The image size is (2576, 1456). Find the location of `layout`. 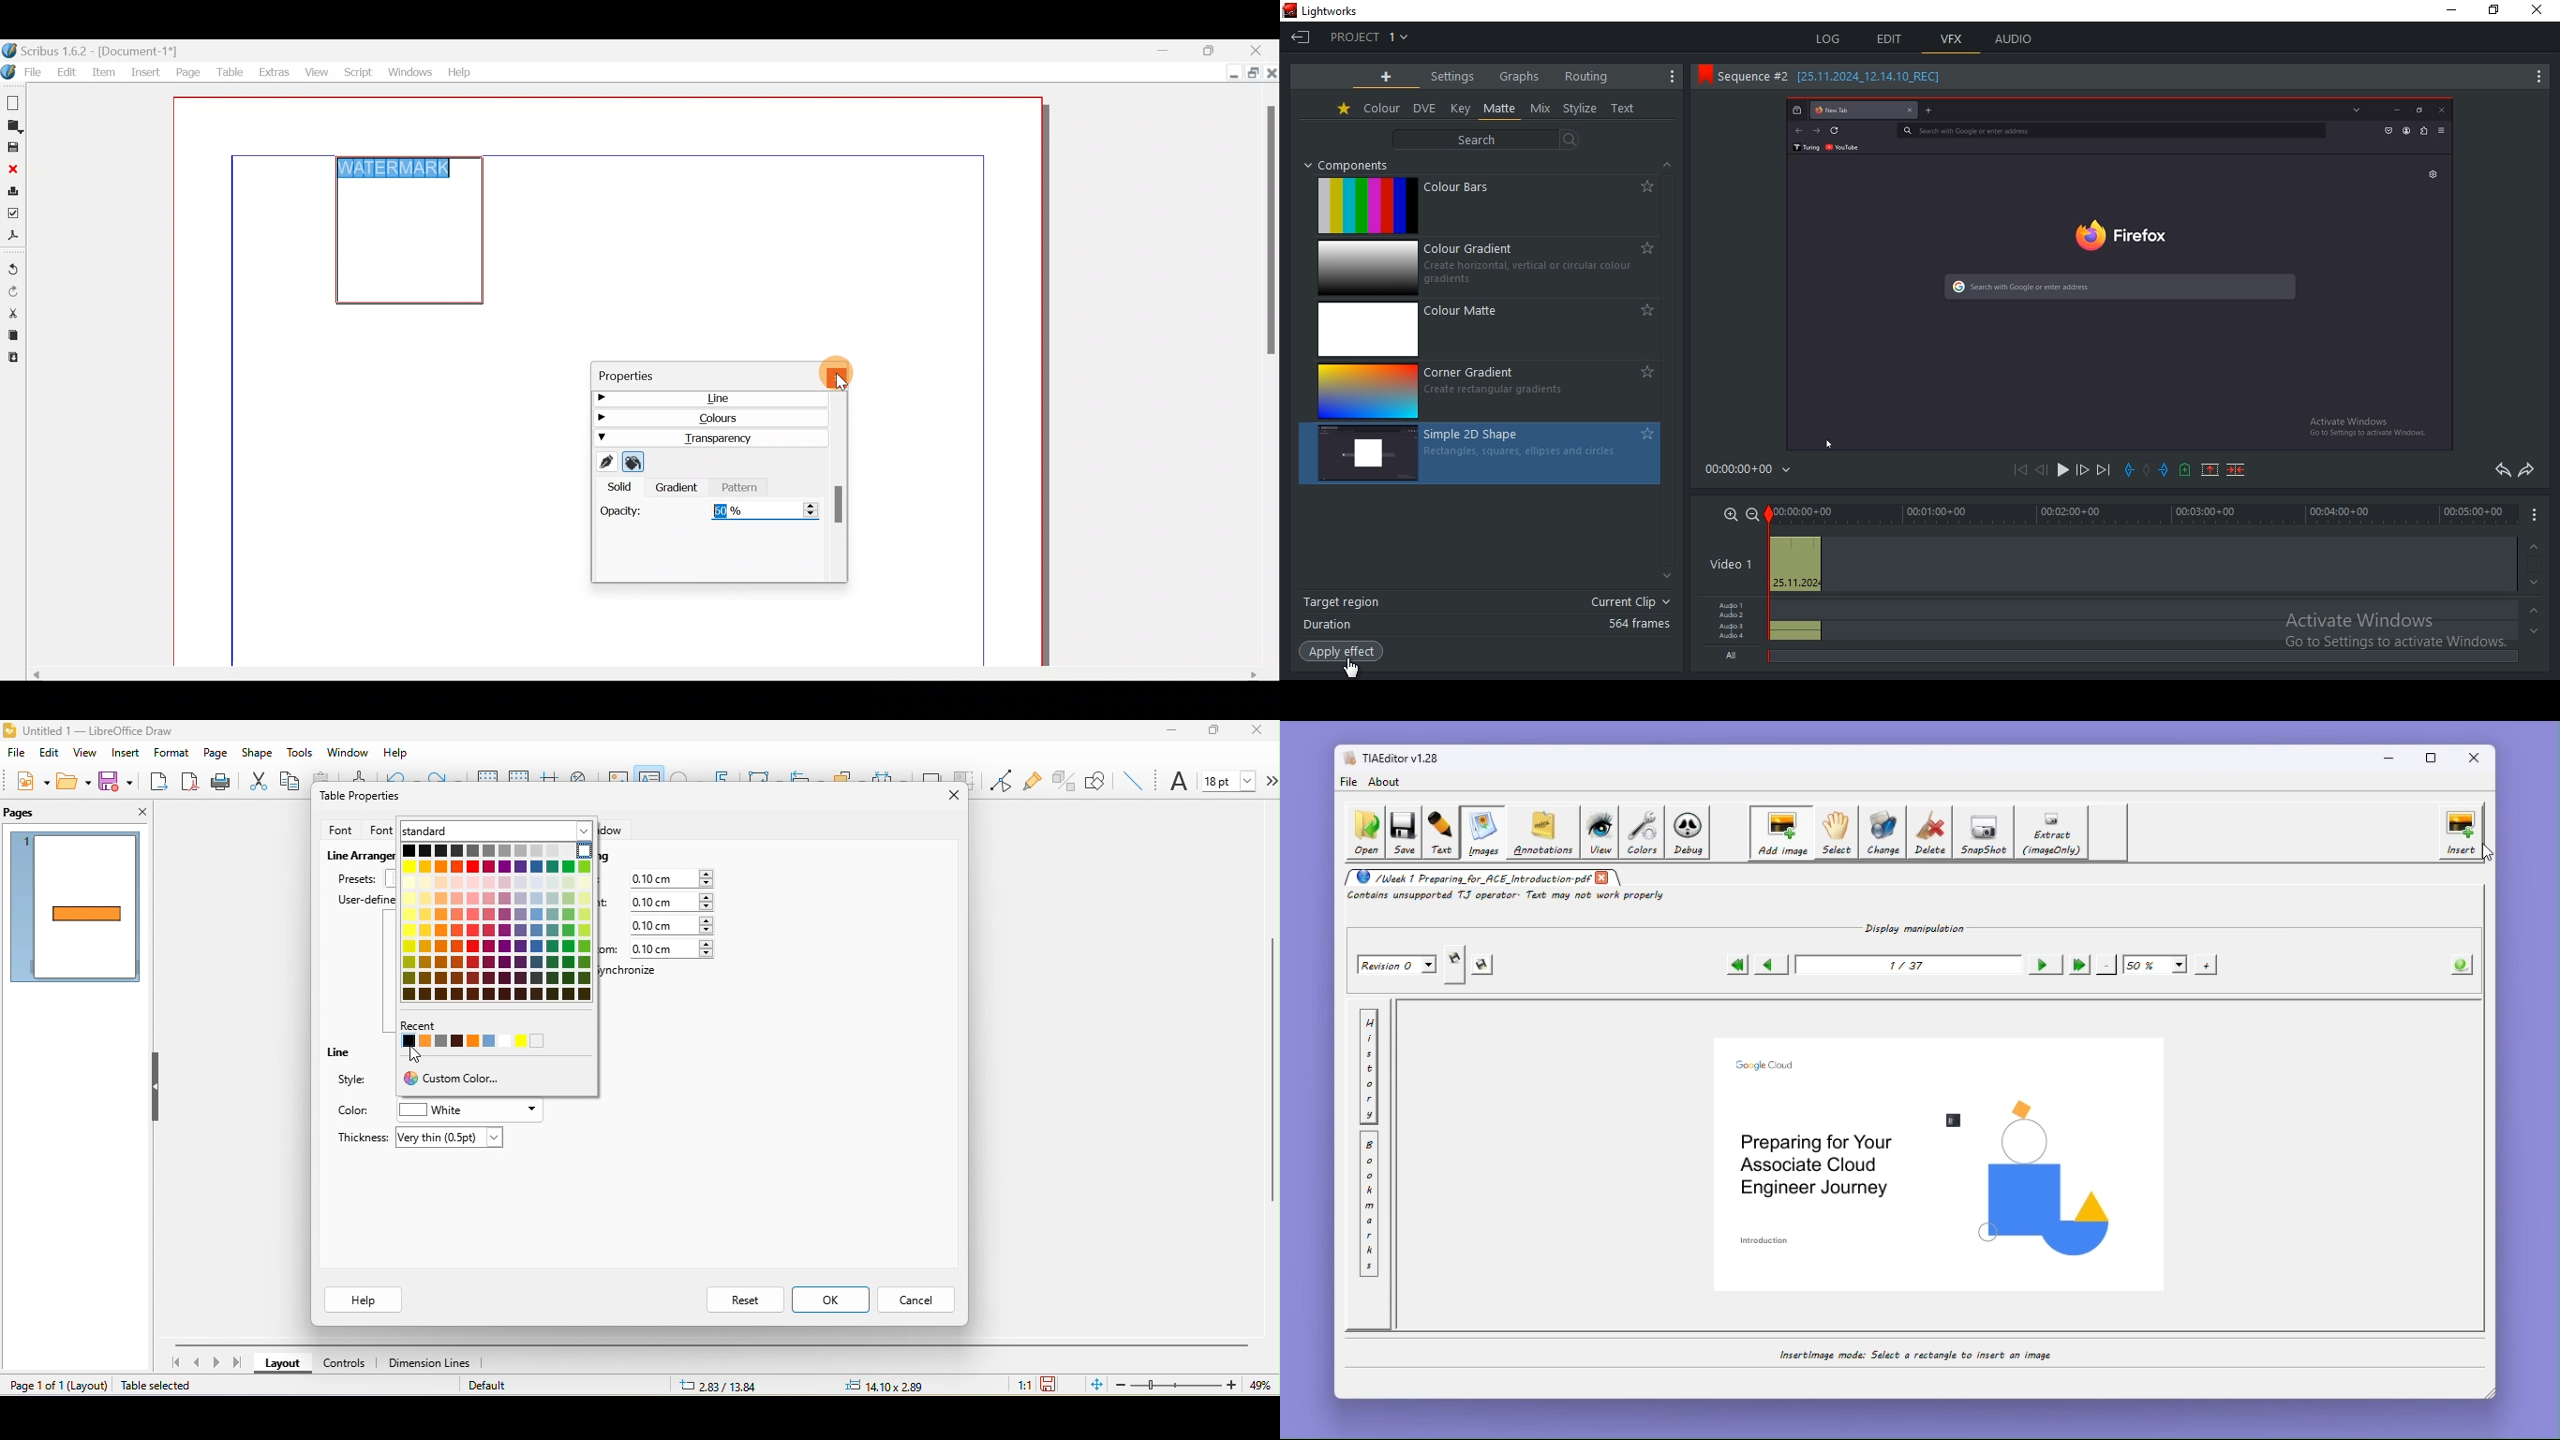

layout is located at coordinates (88, 1385).